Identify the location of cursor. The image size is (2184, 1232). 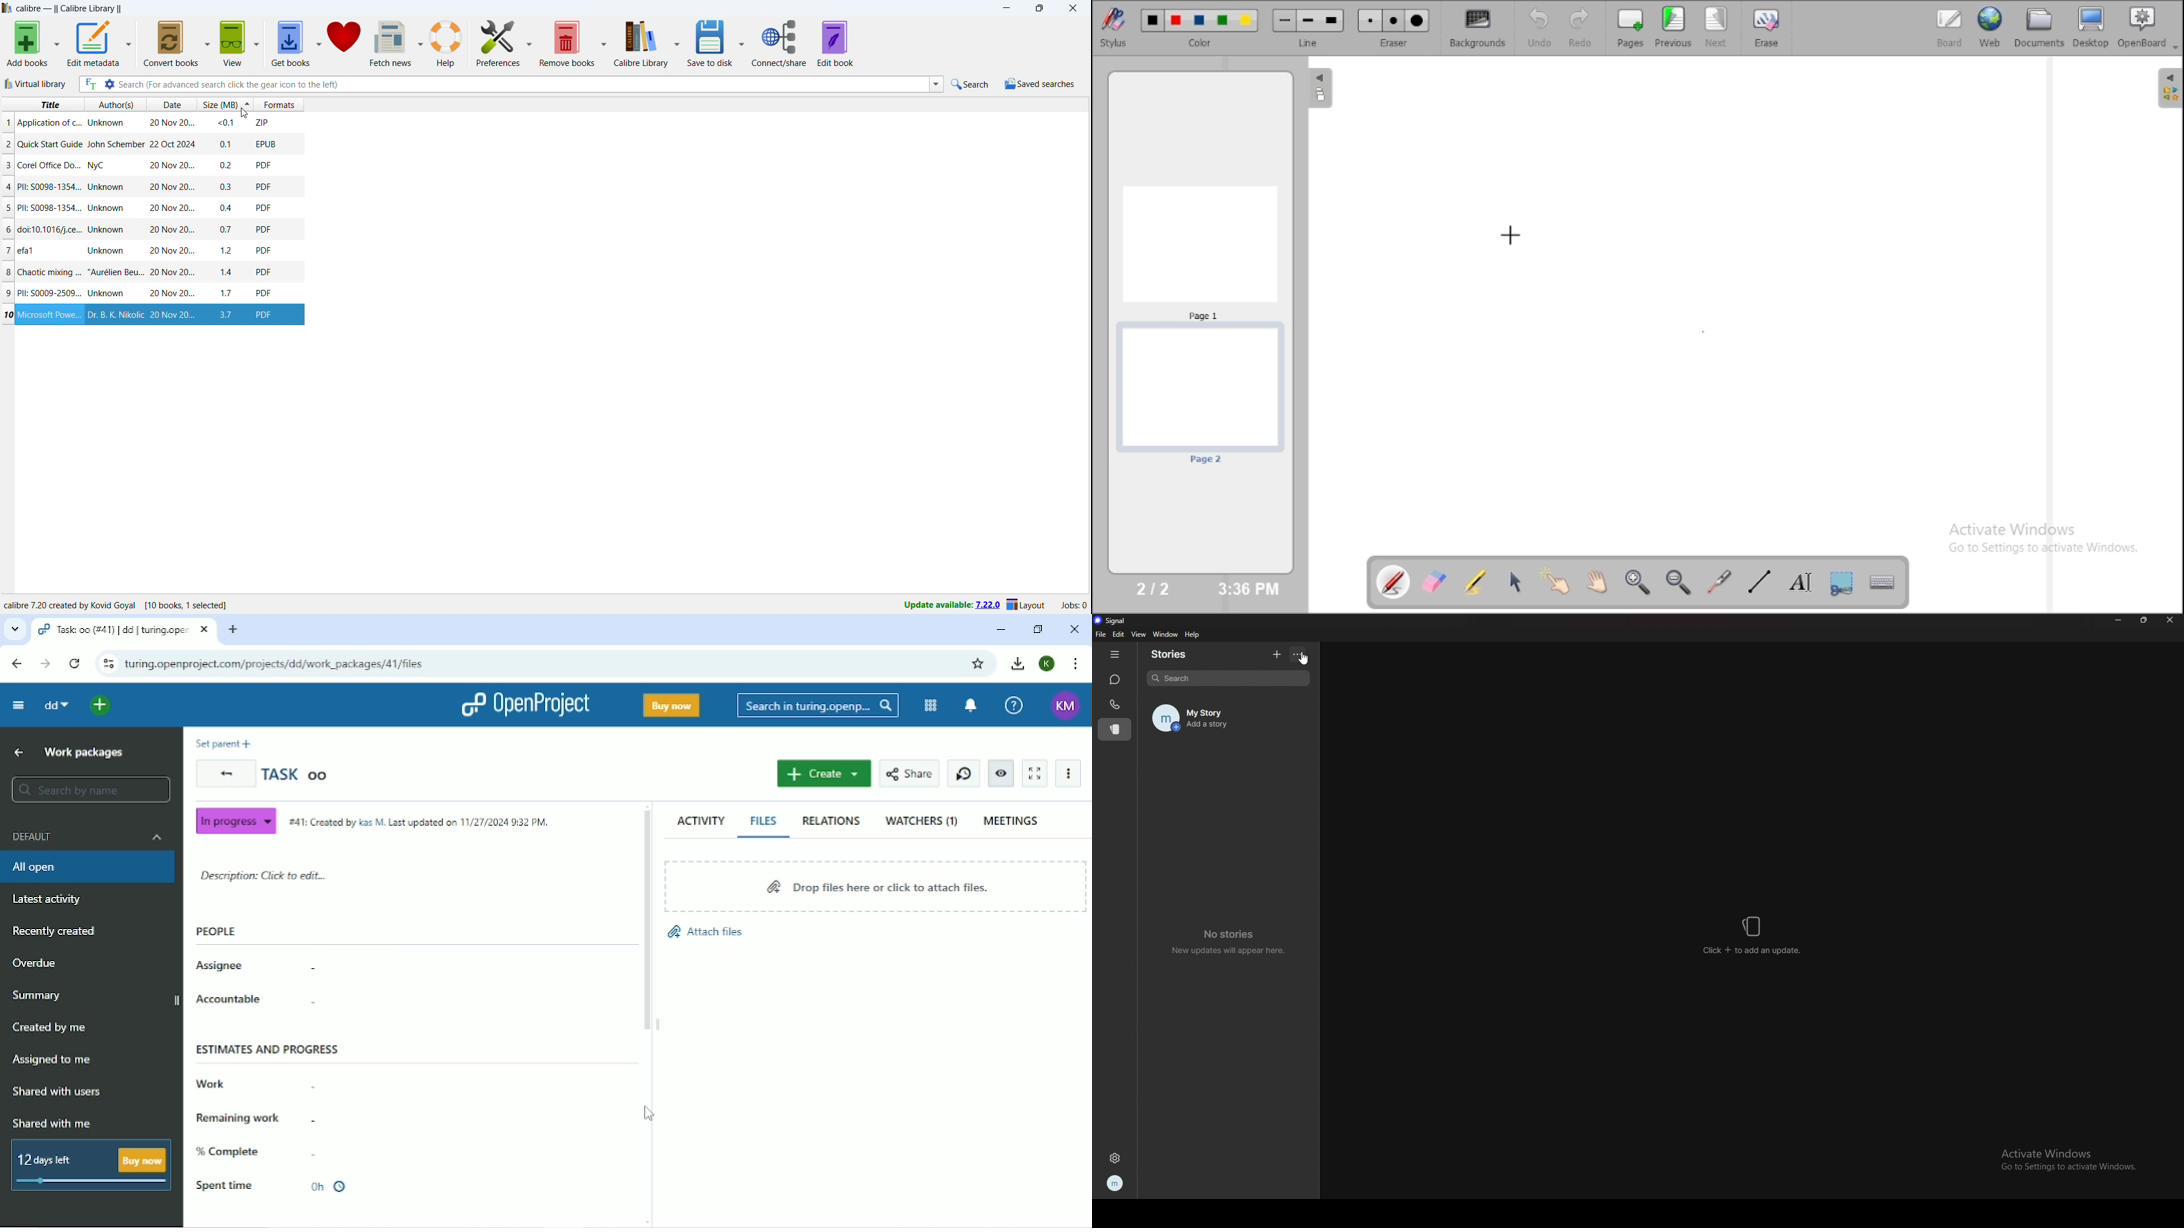
(235, 113).